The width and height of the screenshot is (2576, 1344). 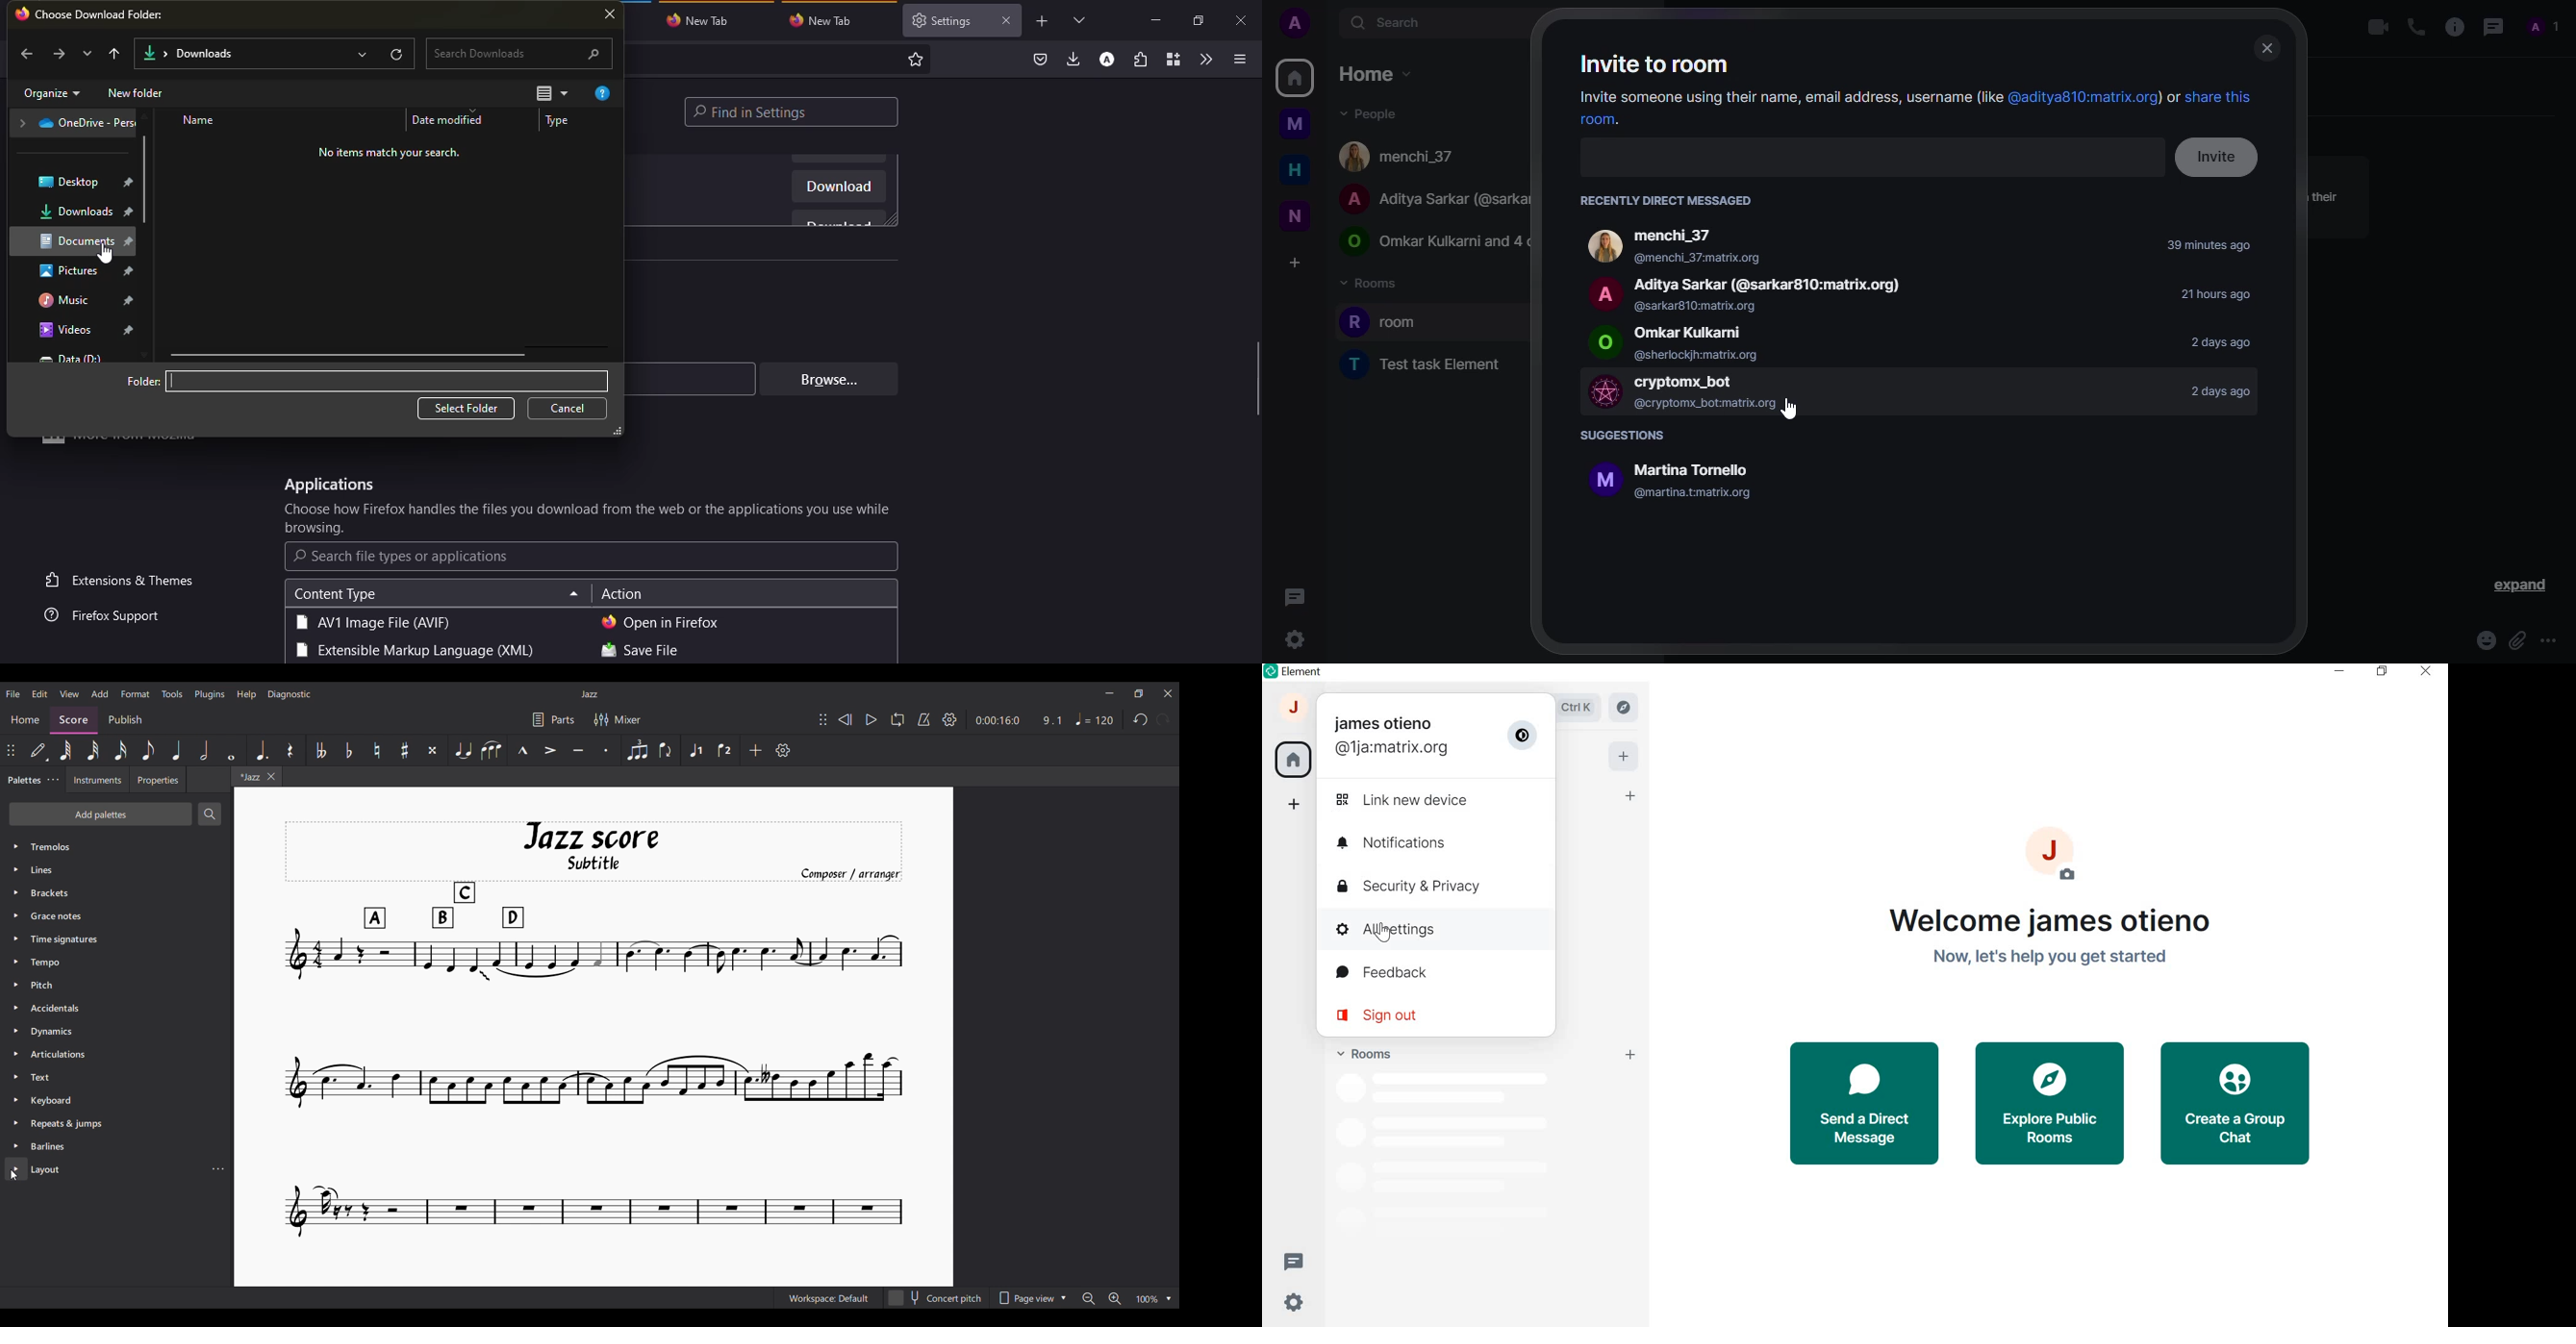 What do you see at coordinates (1604, 292) in the screenshot?
I see `logo` at bounding box center [1604, 292].